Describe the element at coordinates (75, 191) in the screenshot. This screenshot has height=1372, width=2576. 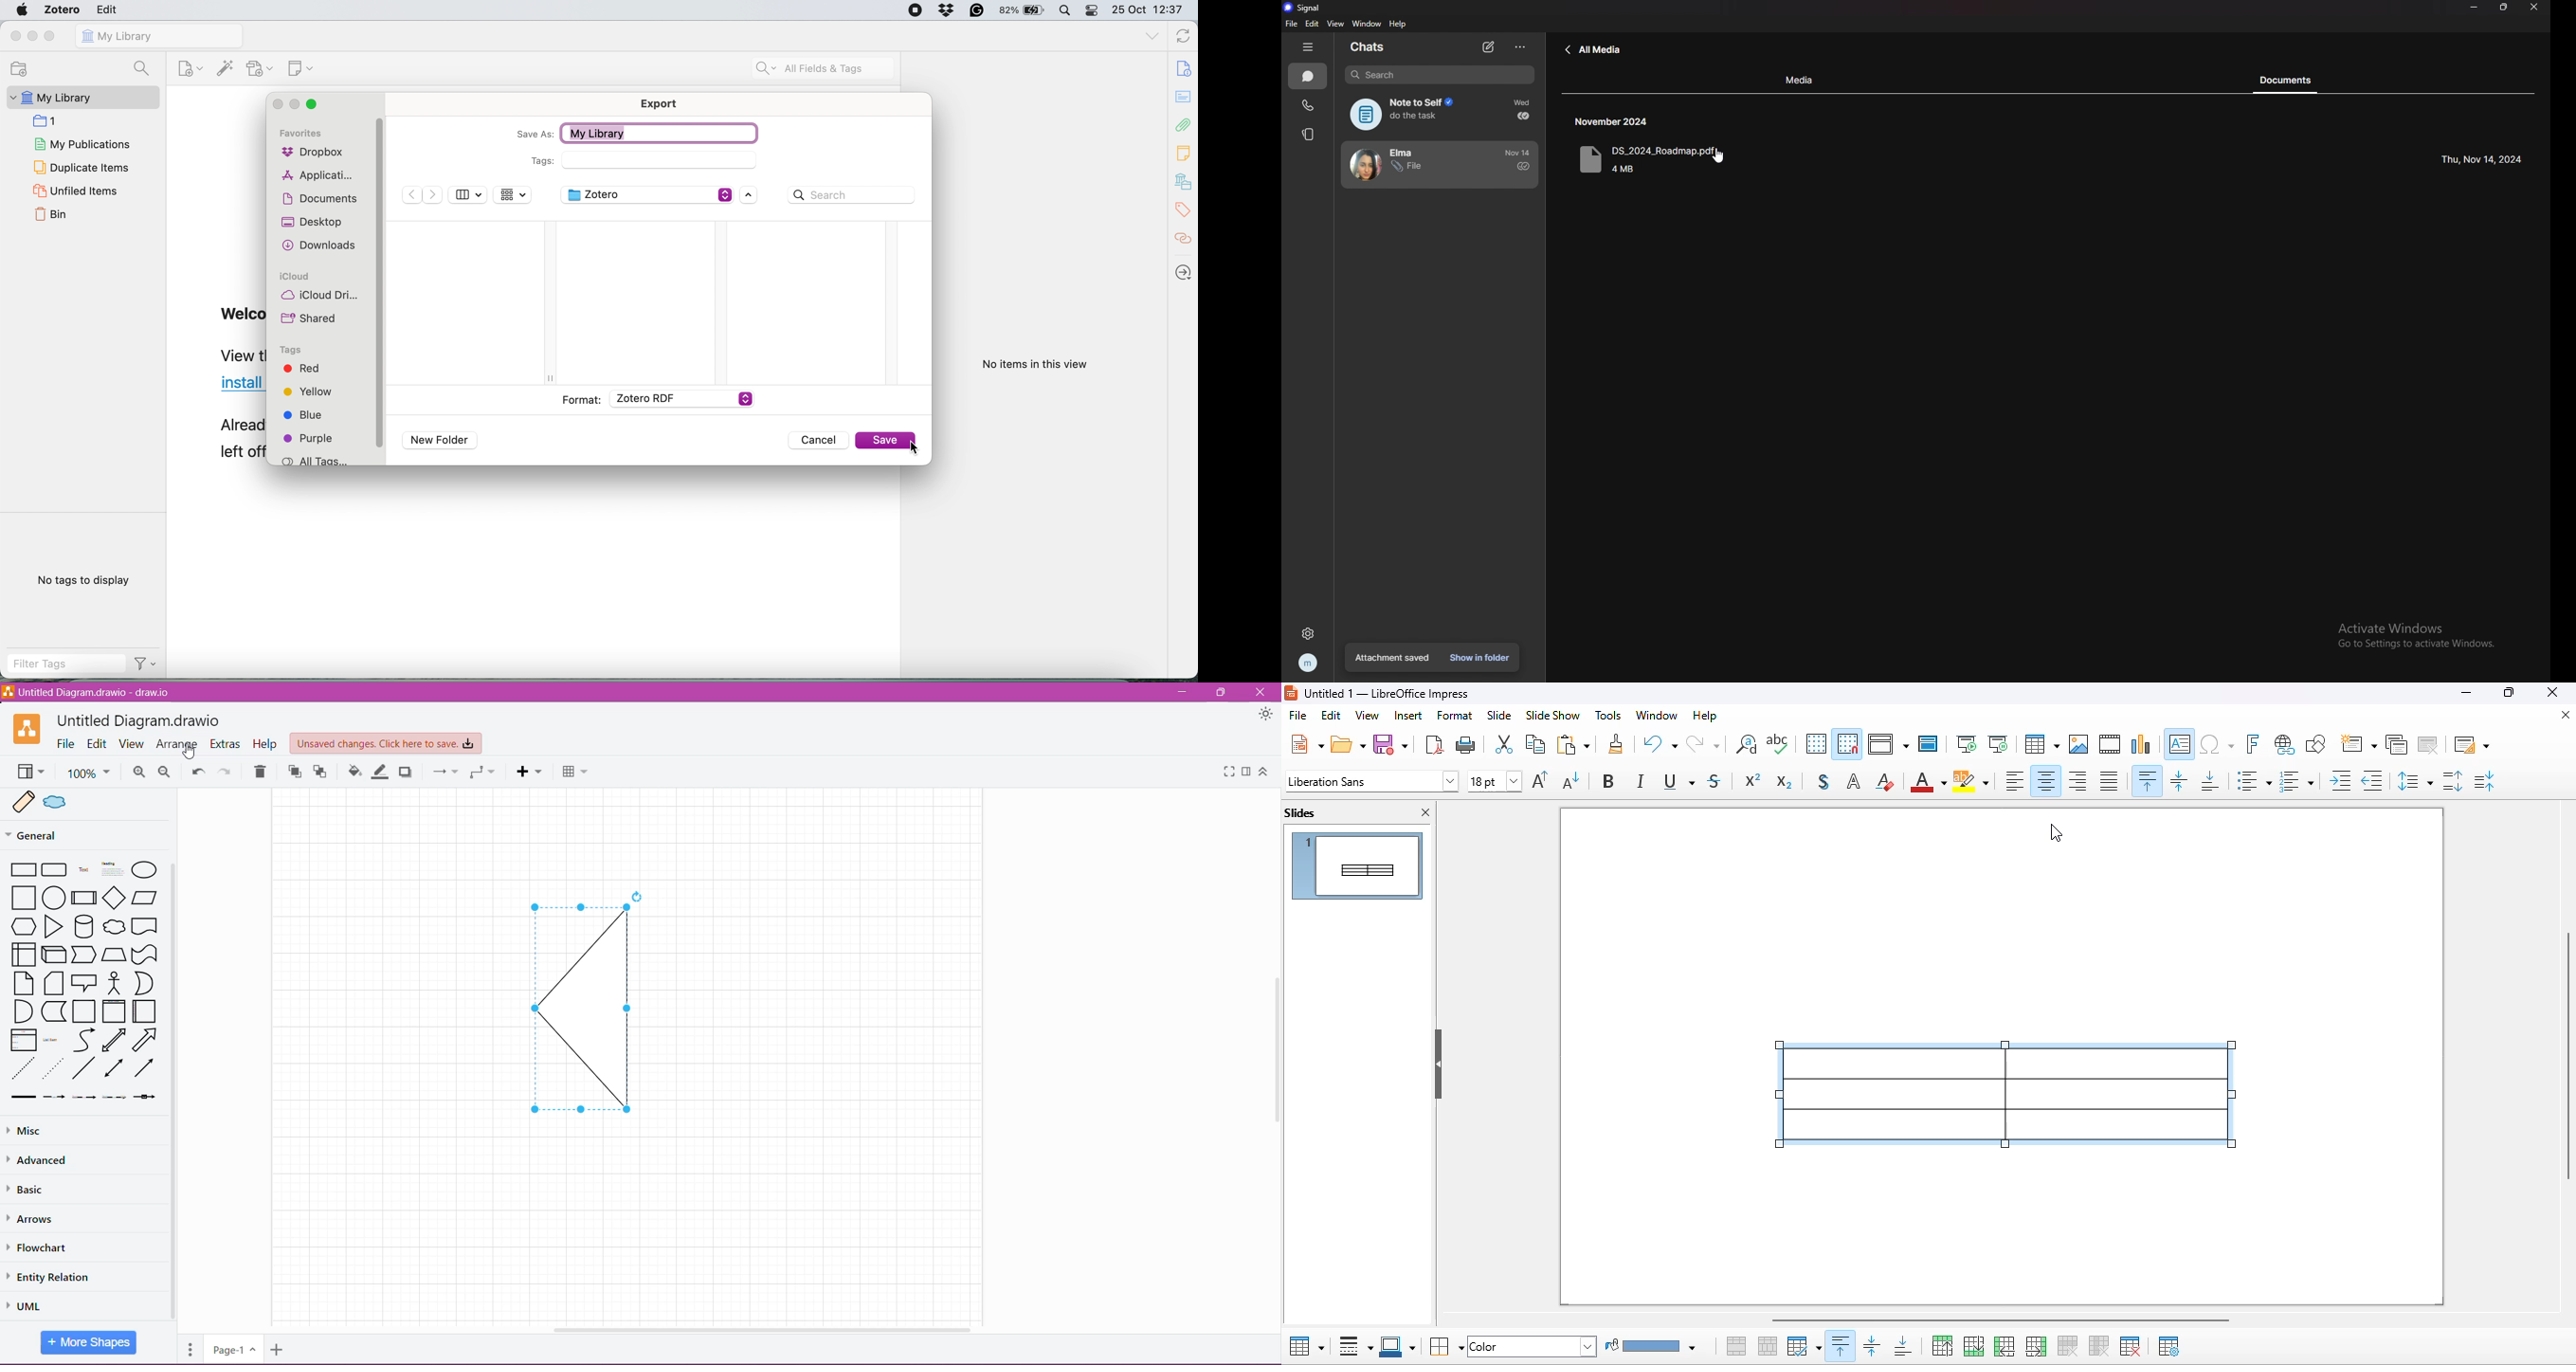
I see `unfiled items` at that location.